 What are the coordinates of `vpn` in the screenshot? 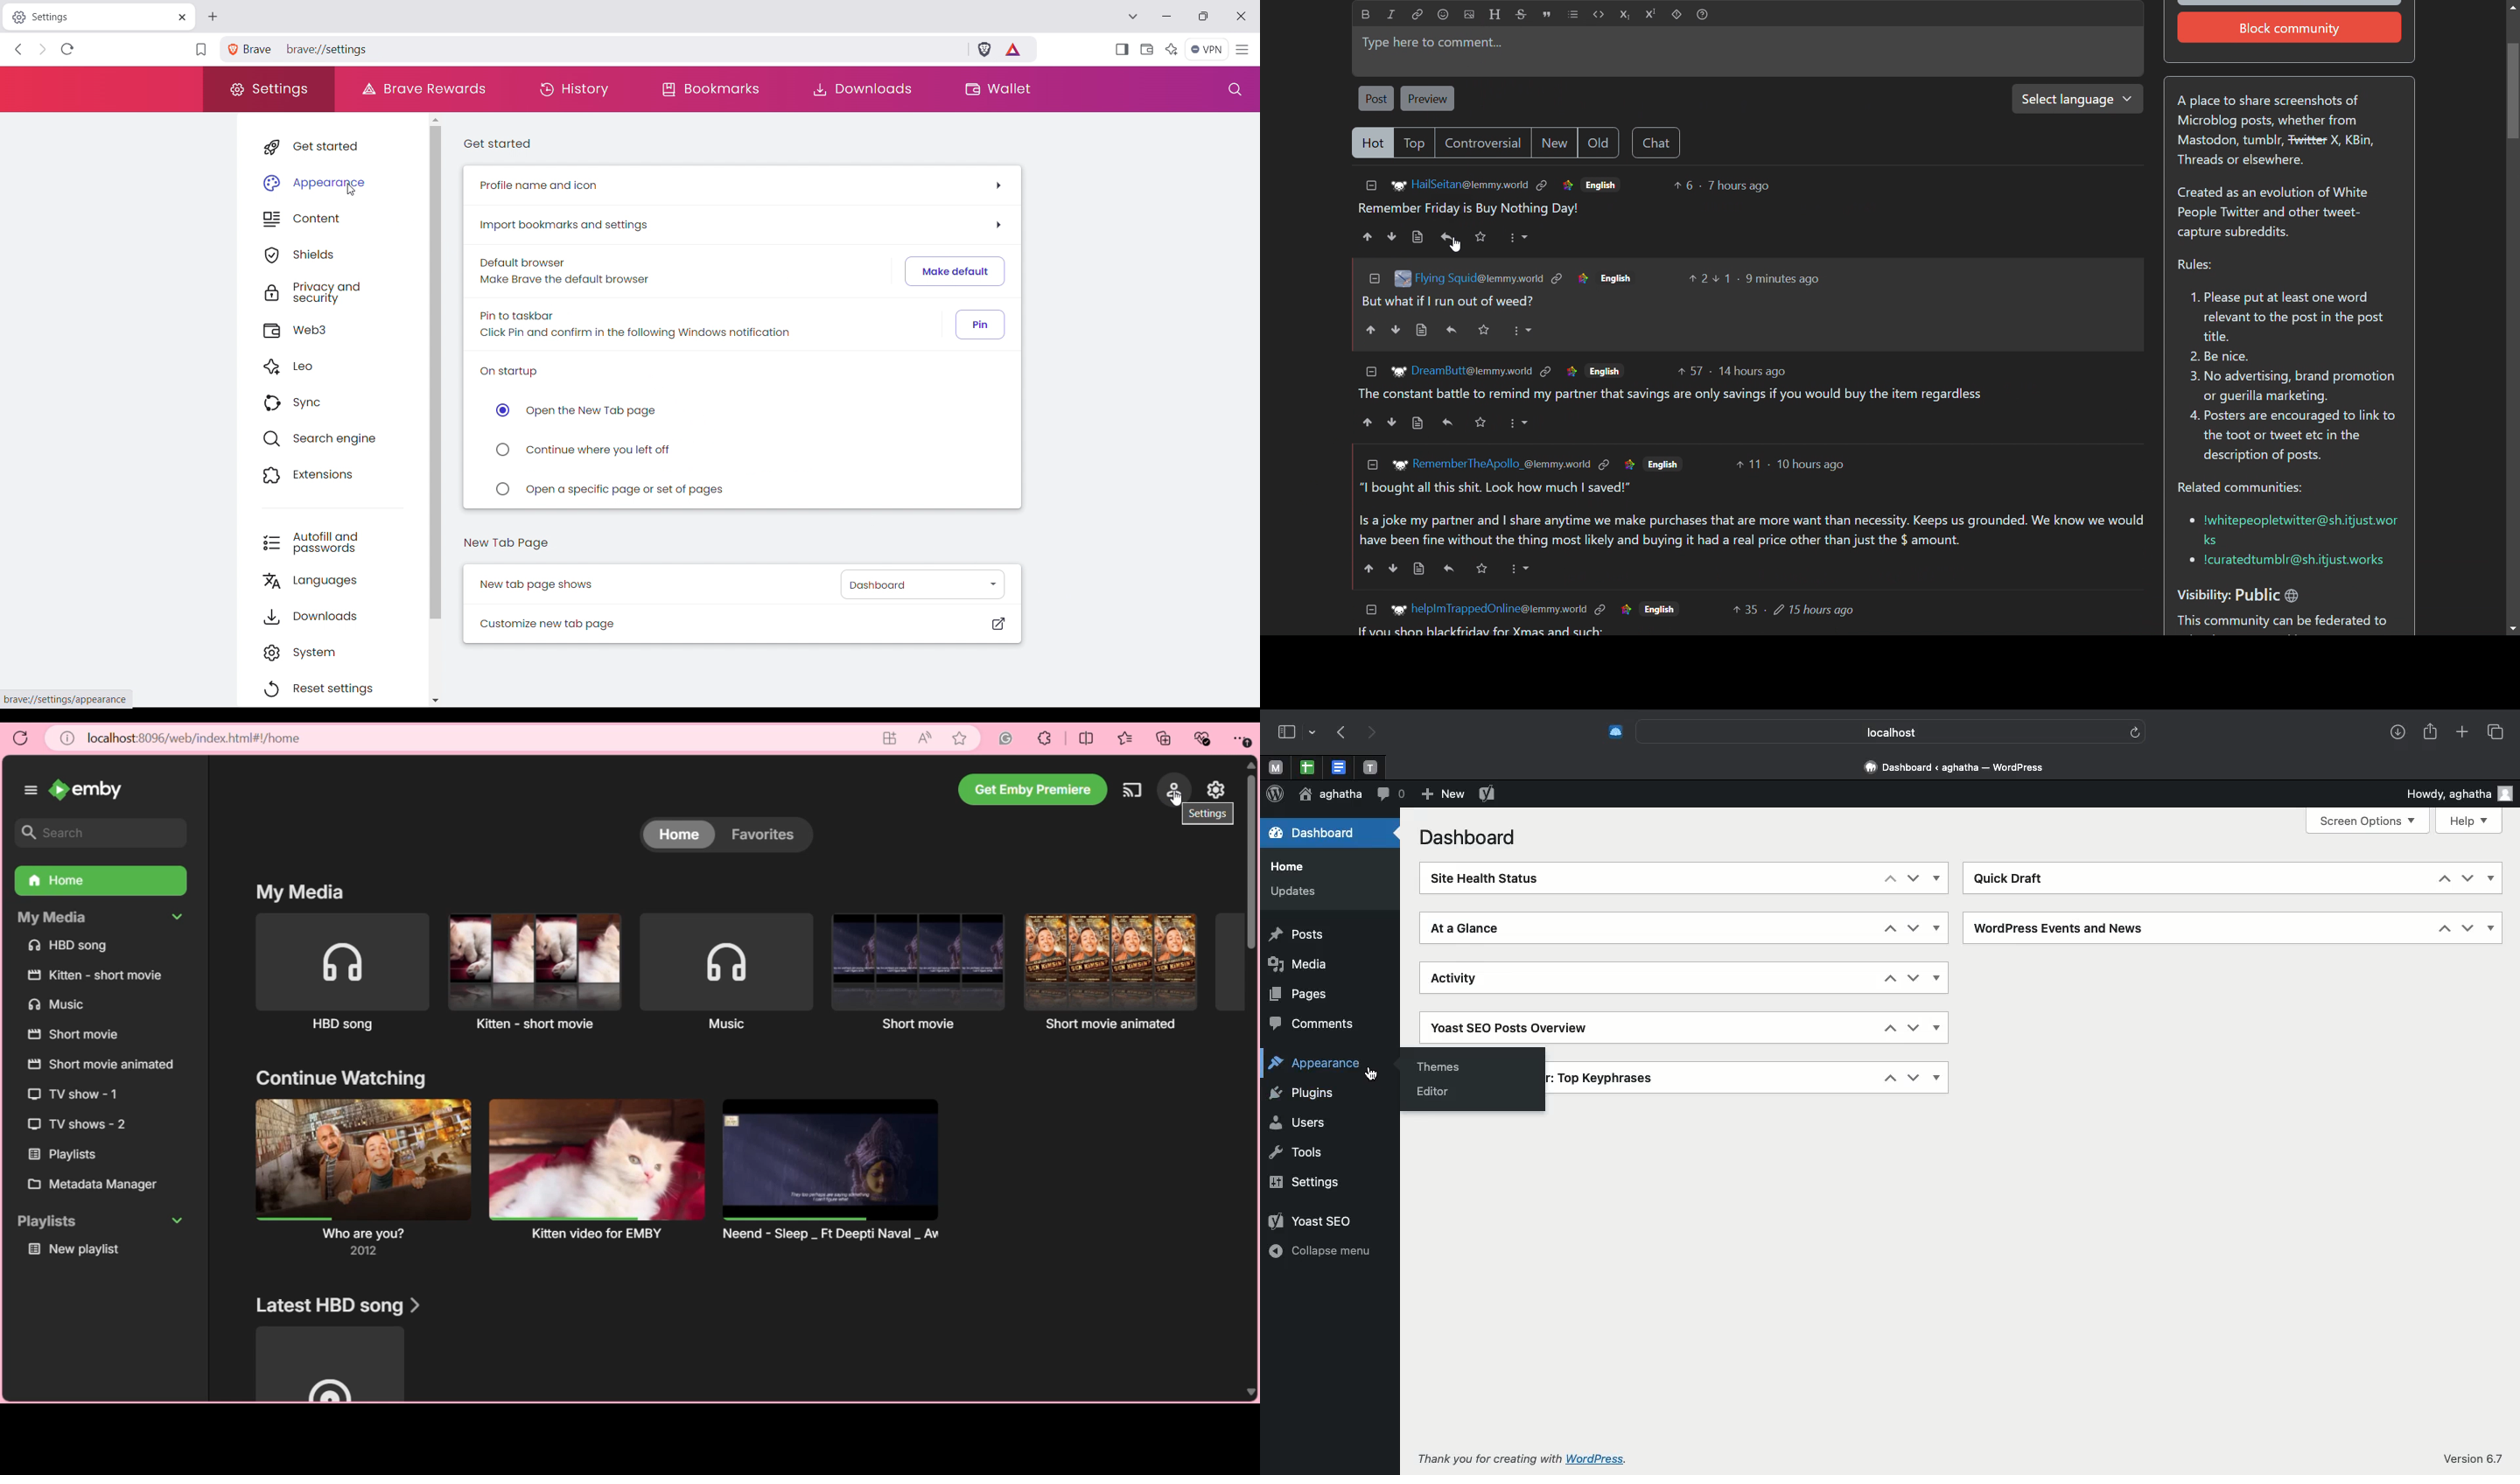 It's located at (1208, 49).